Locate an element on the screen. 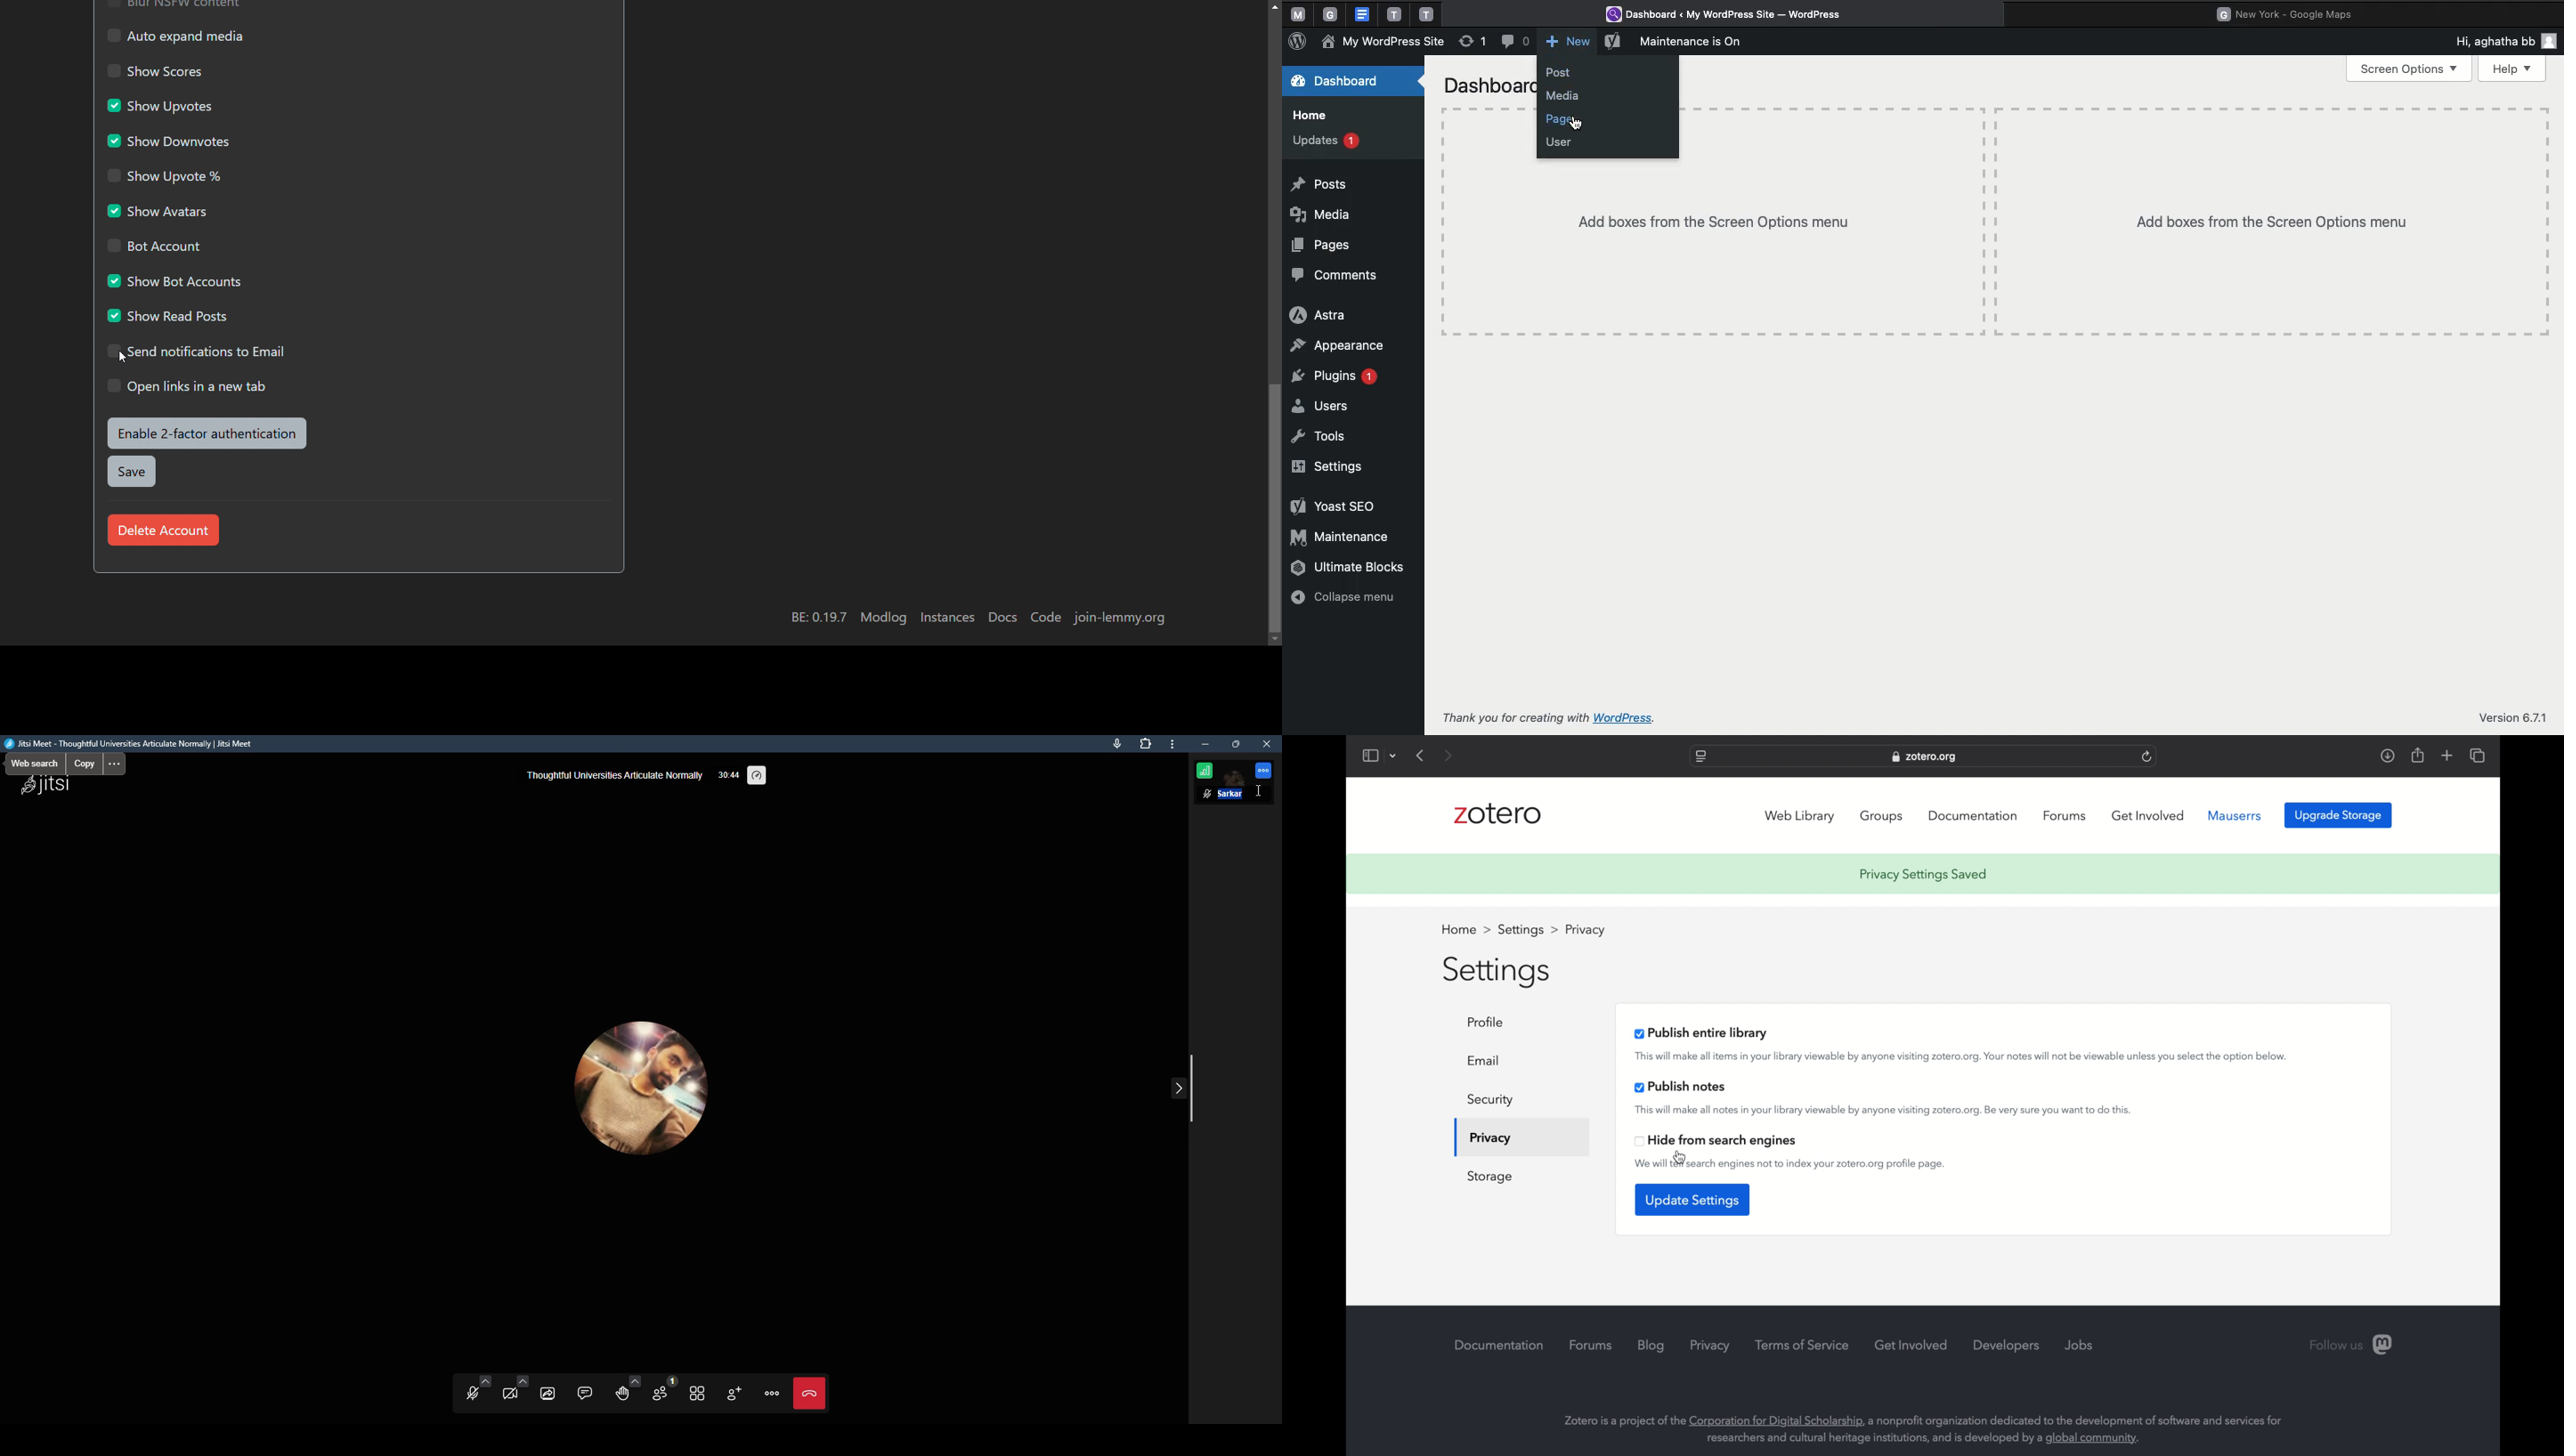 The image size is (2576, 1456). Pinned tabs is located at coordinates (1295, 15).